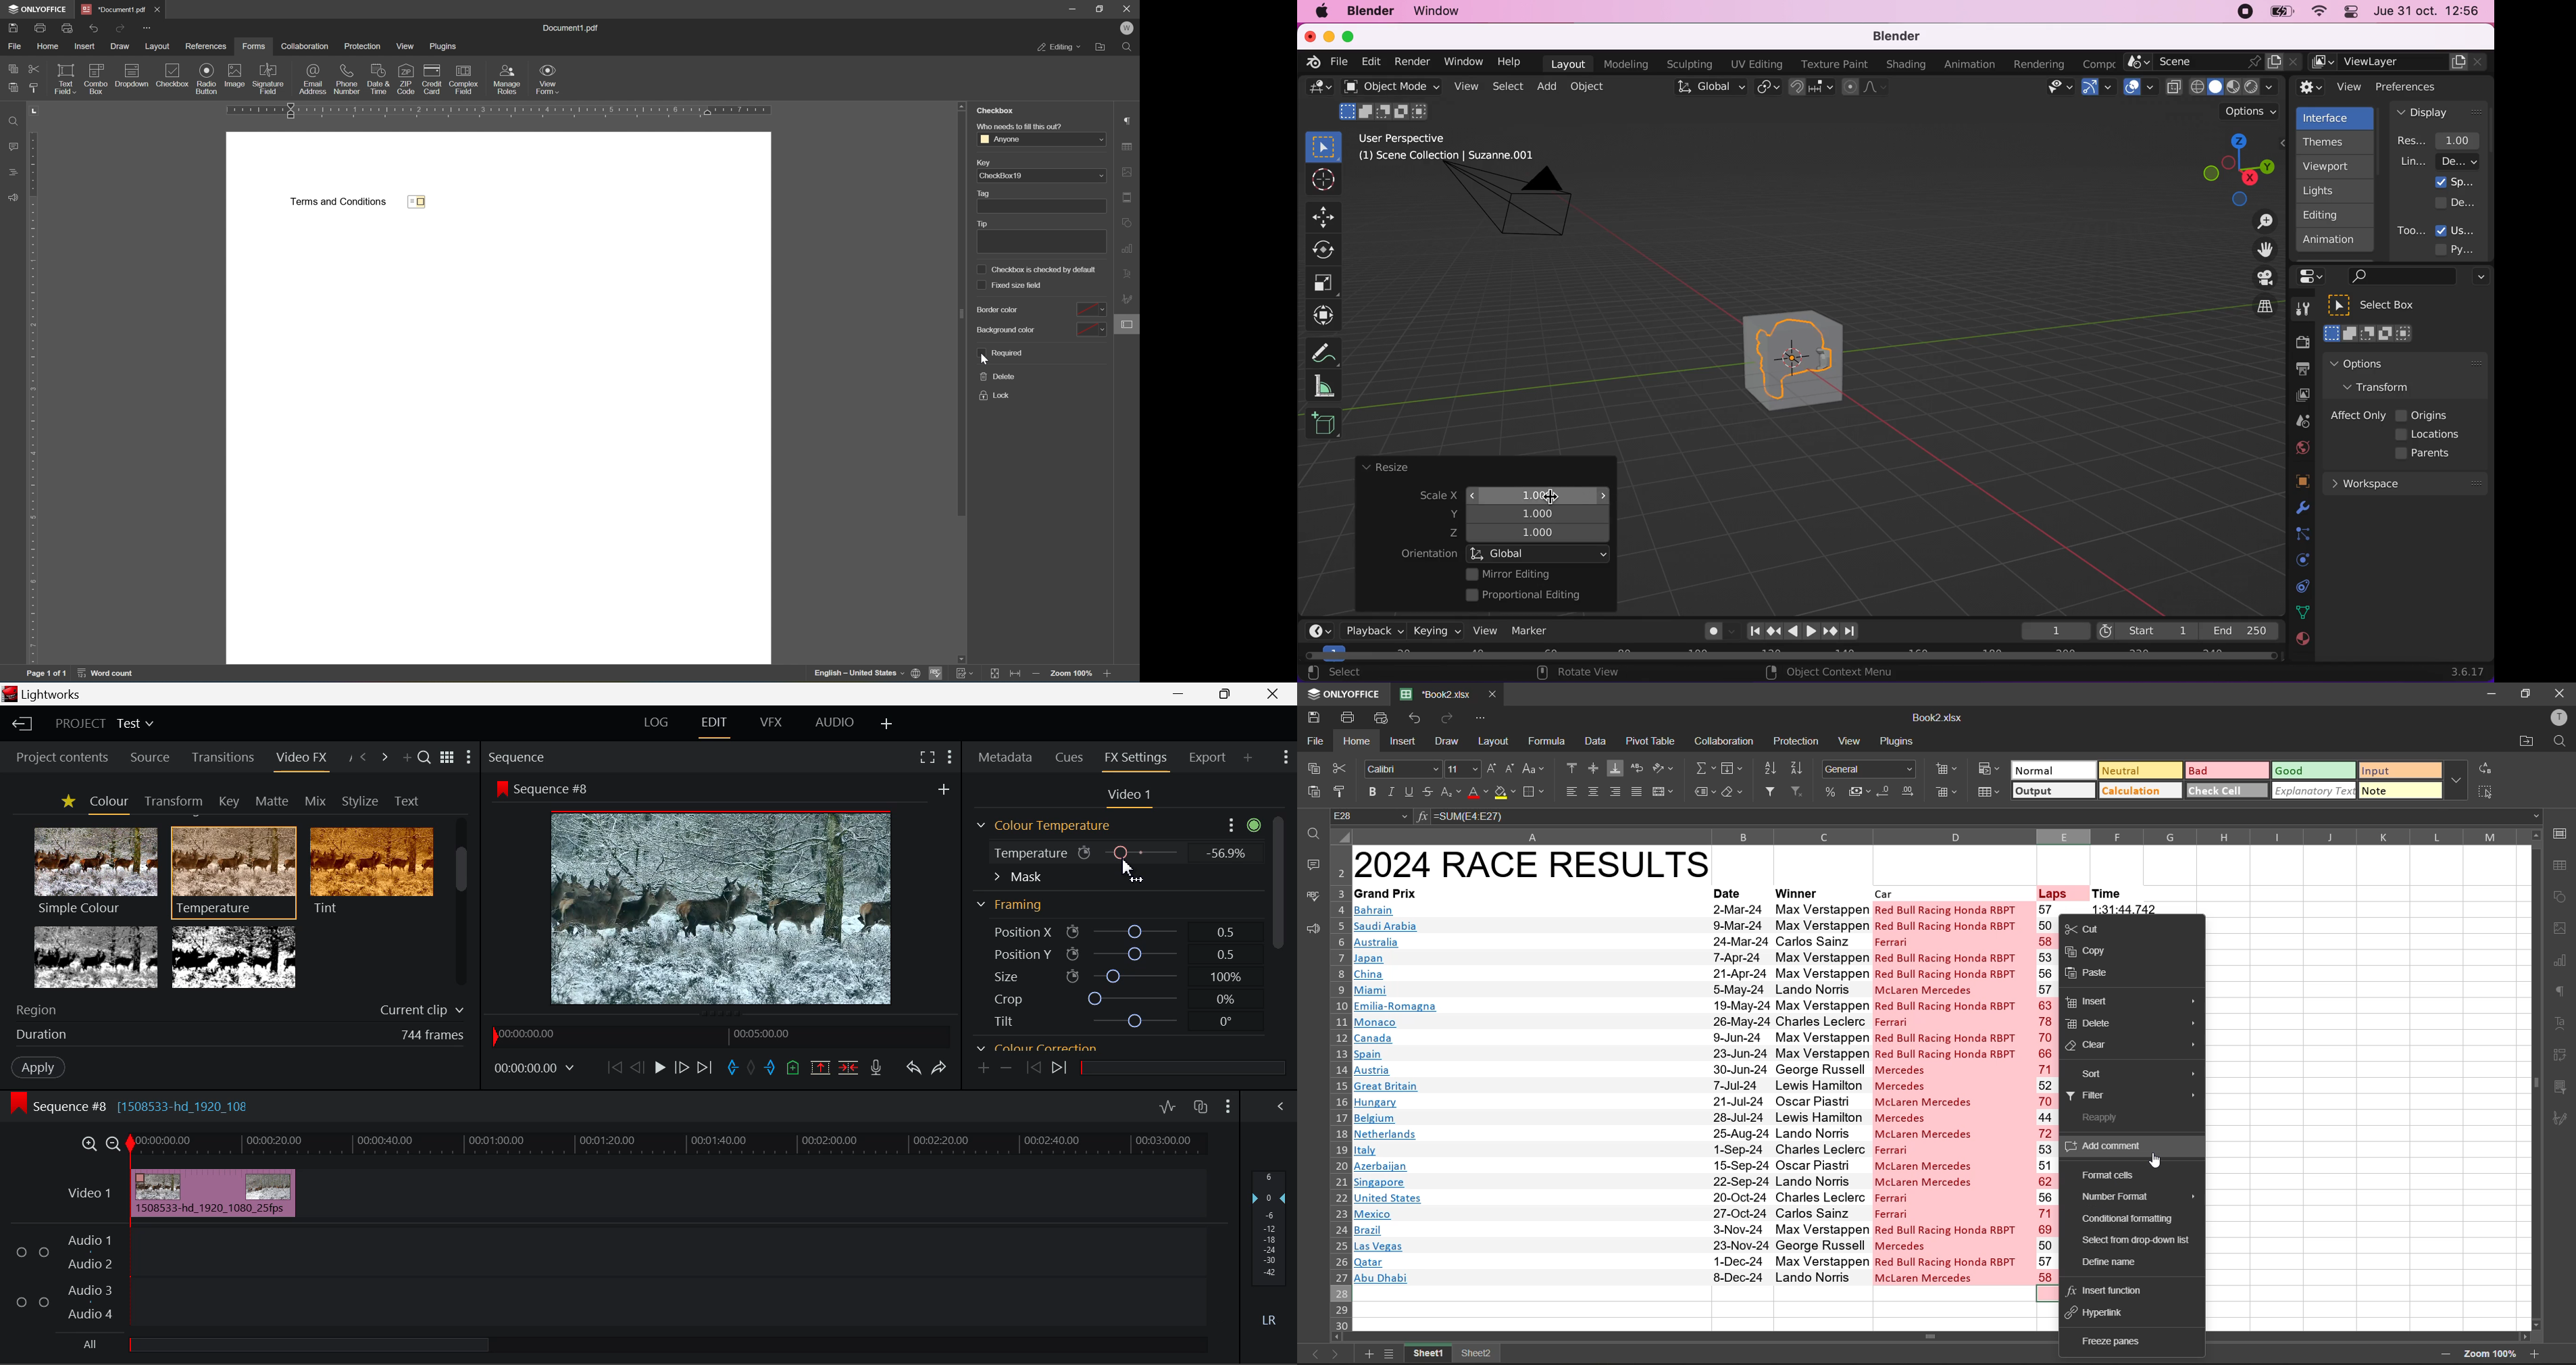 The image size is (2576, 1372). Describe the element at coordinates (1309, 36) in the screenshot. I see `close` at that location.